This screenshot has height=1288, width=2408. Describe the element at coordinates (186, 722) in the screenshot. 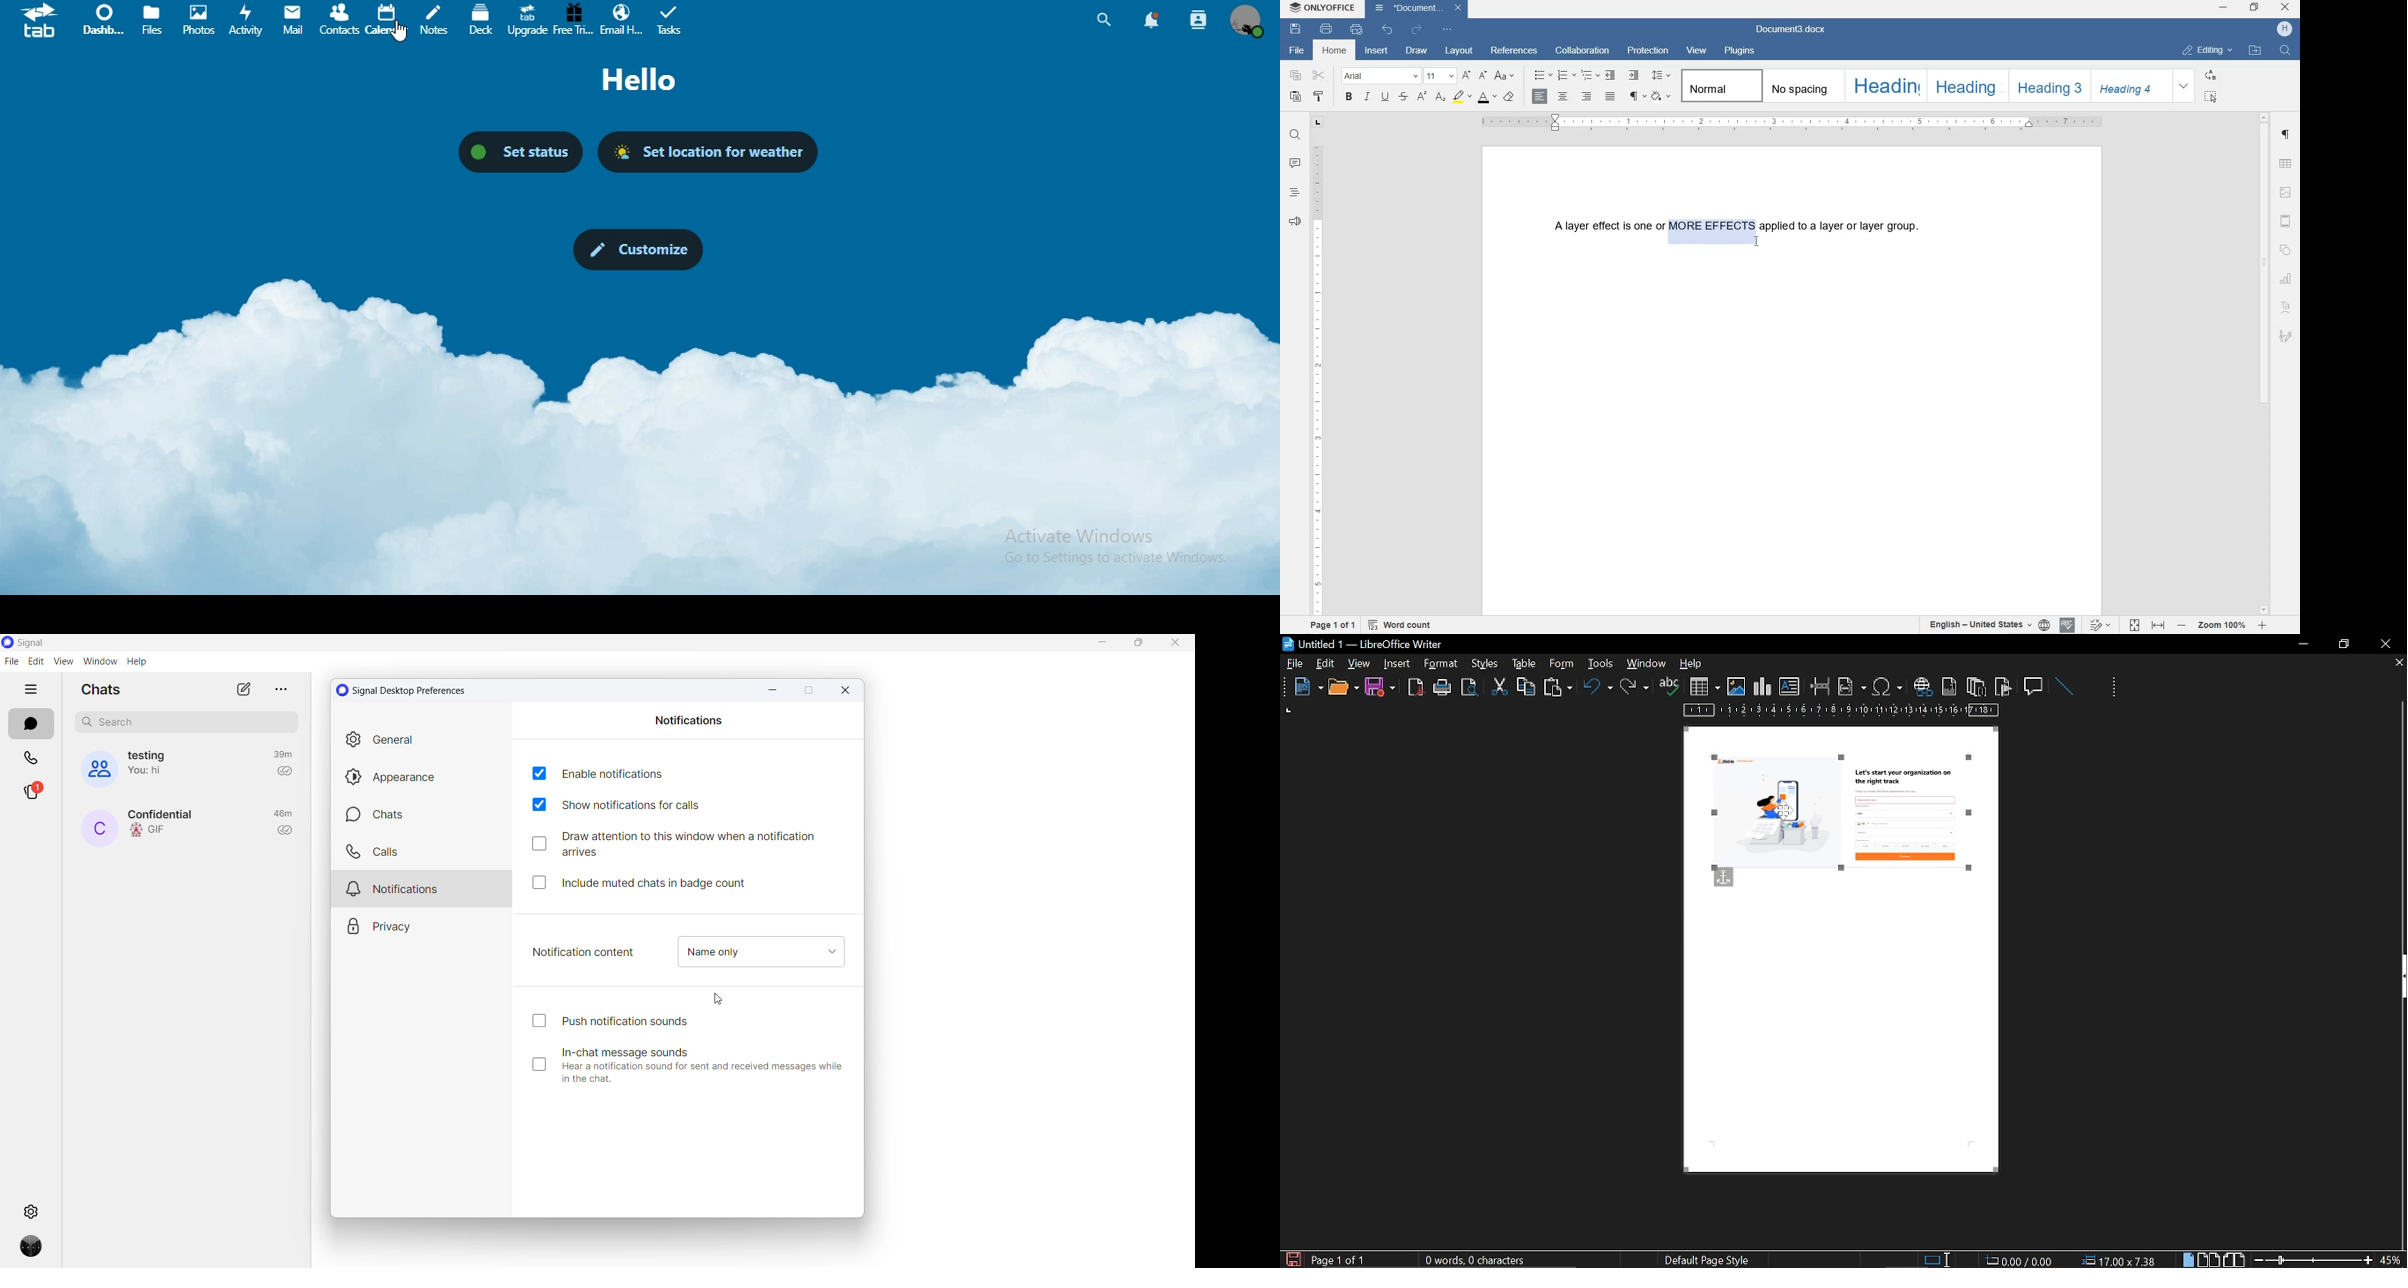

I see `search chat` at that location.